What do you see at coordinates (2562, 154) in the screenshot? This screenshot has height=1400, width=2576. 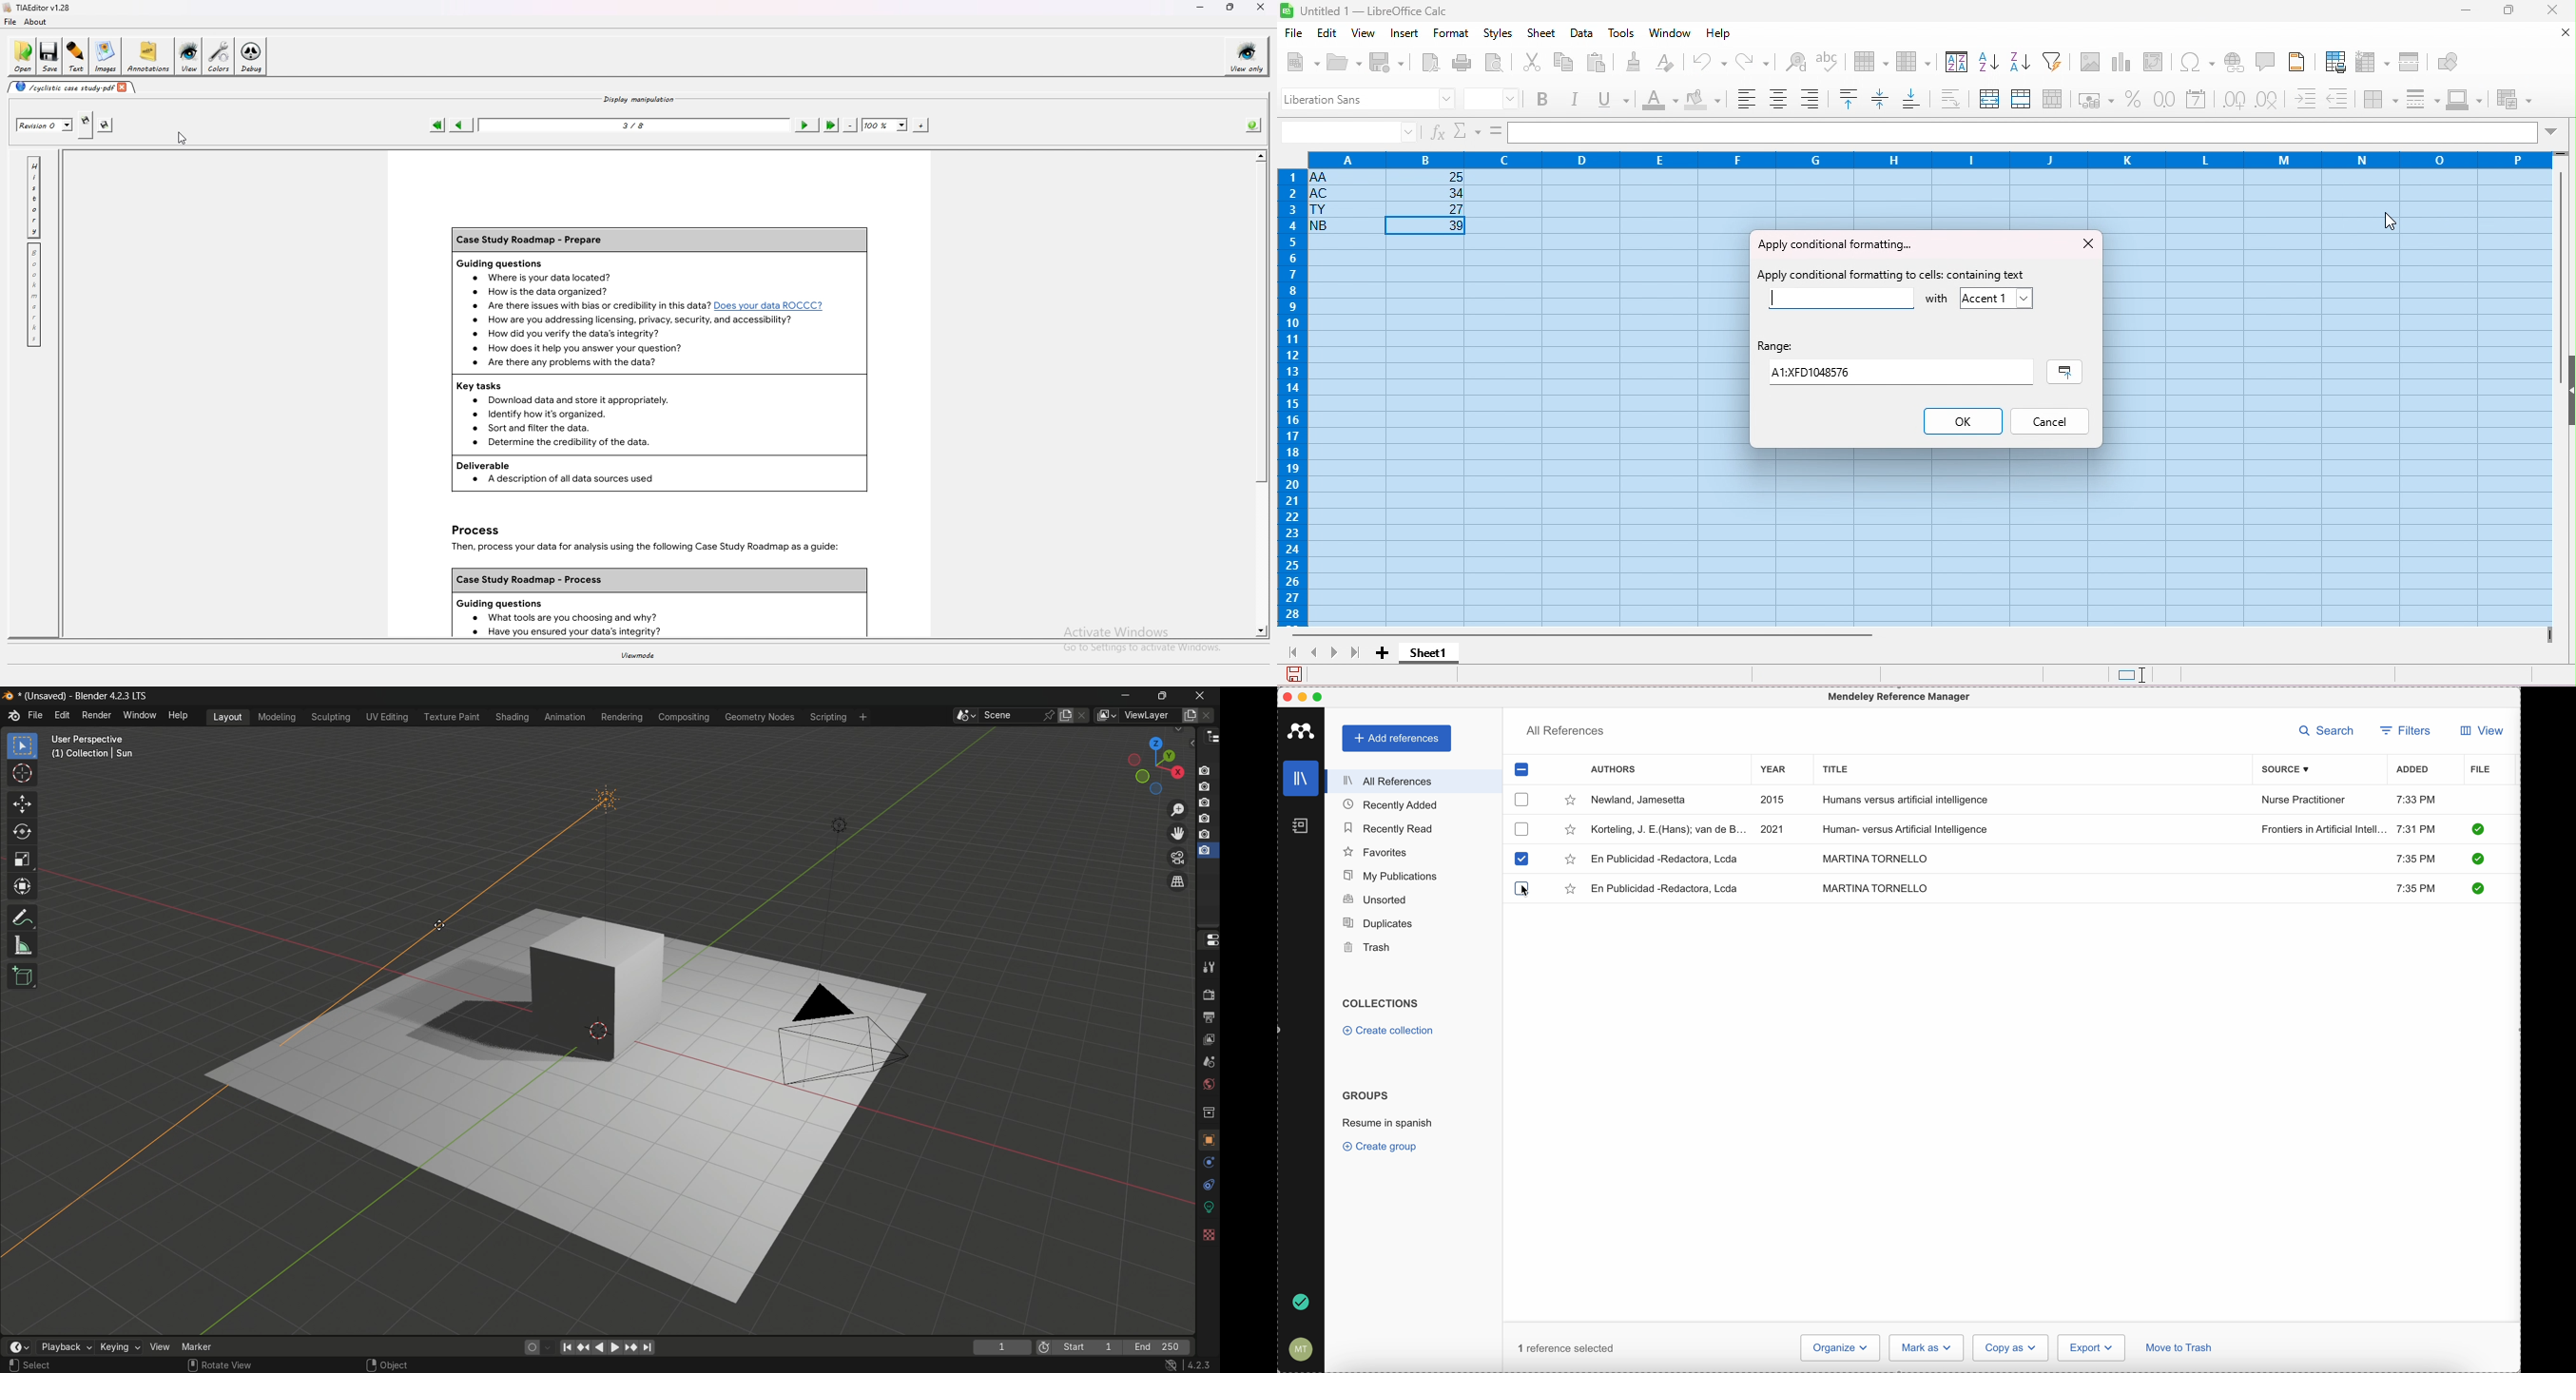 I see `drag to view rows` at bounding box center [2562, 154].